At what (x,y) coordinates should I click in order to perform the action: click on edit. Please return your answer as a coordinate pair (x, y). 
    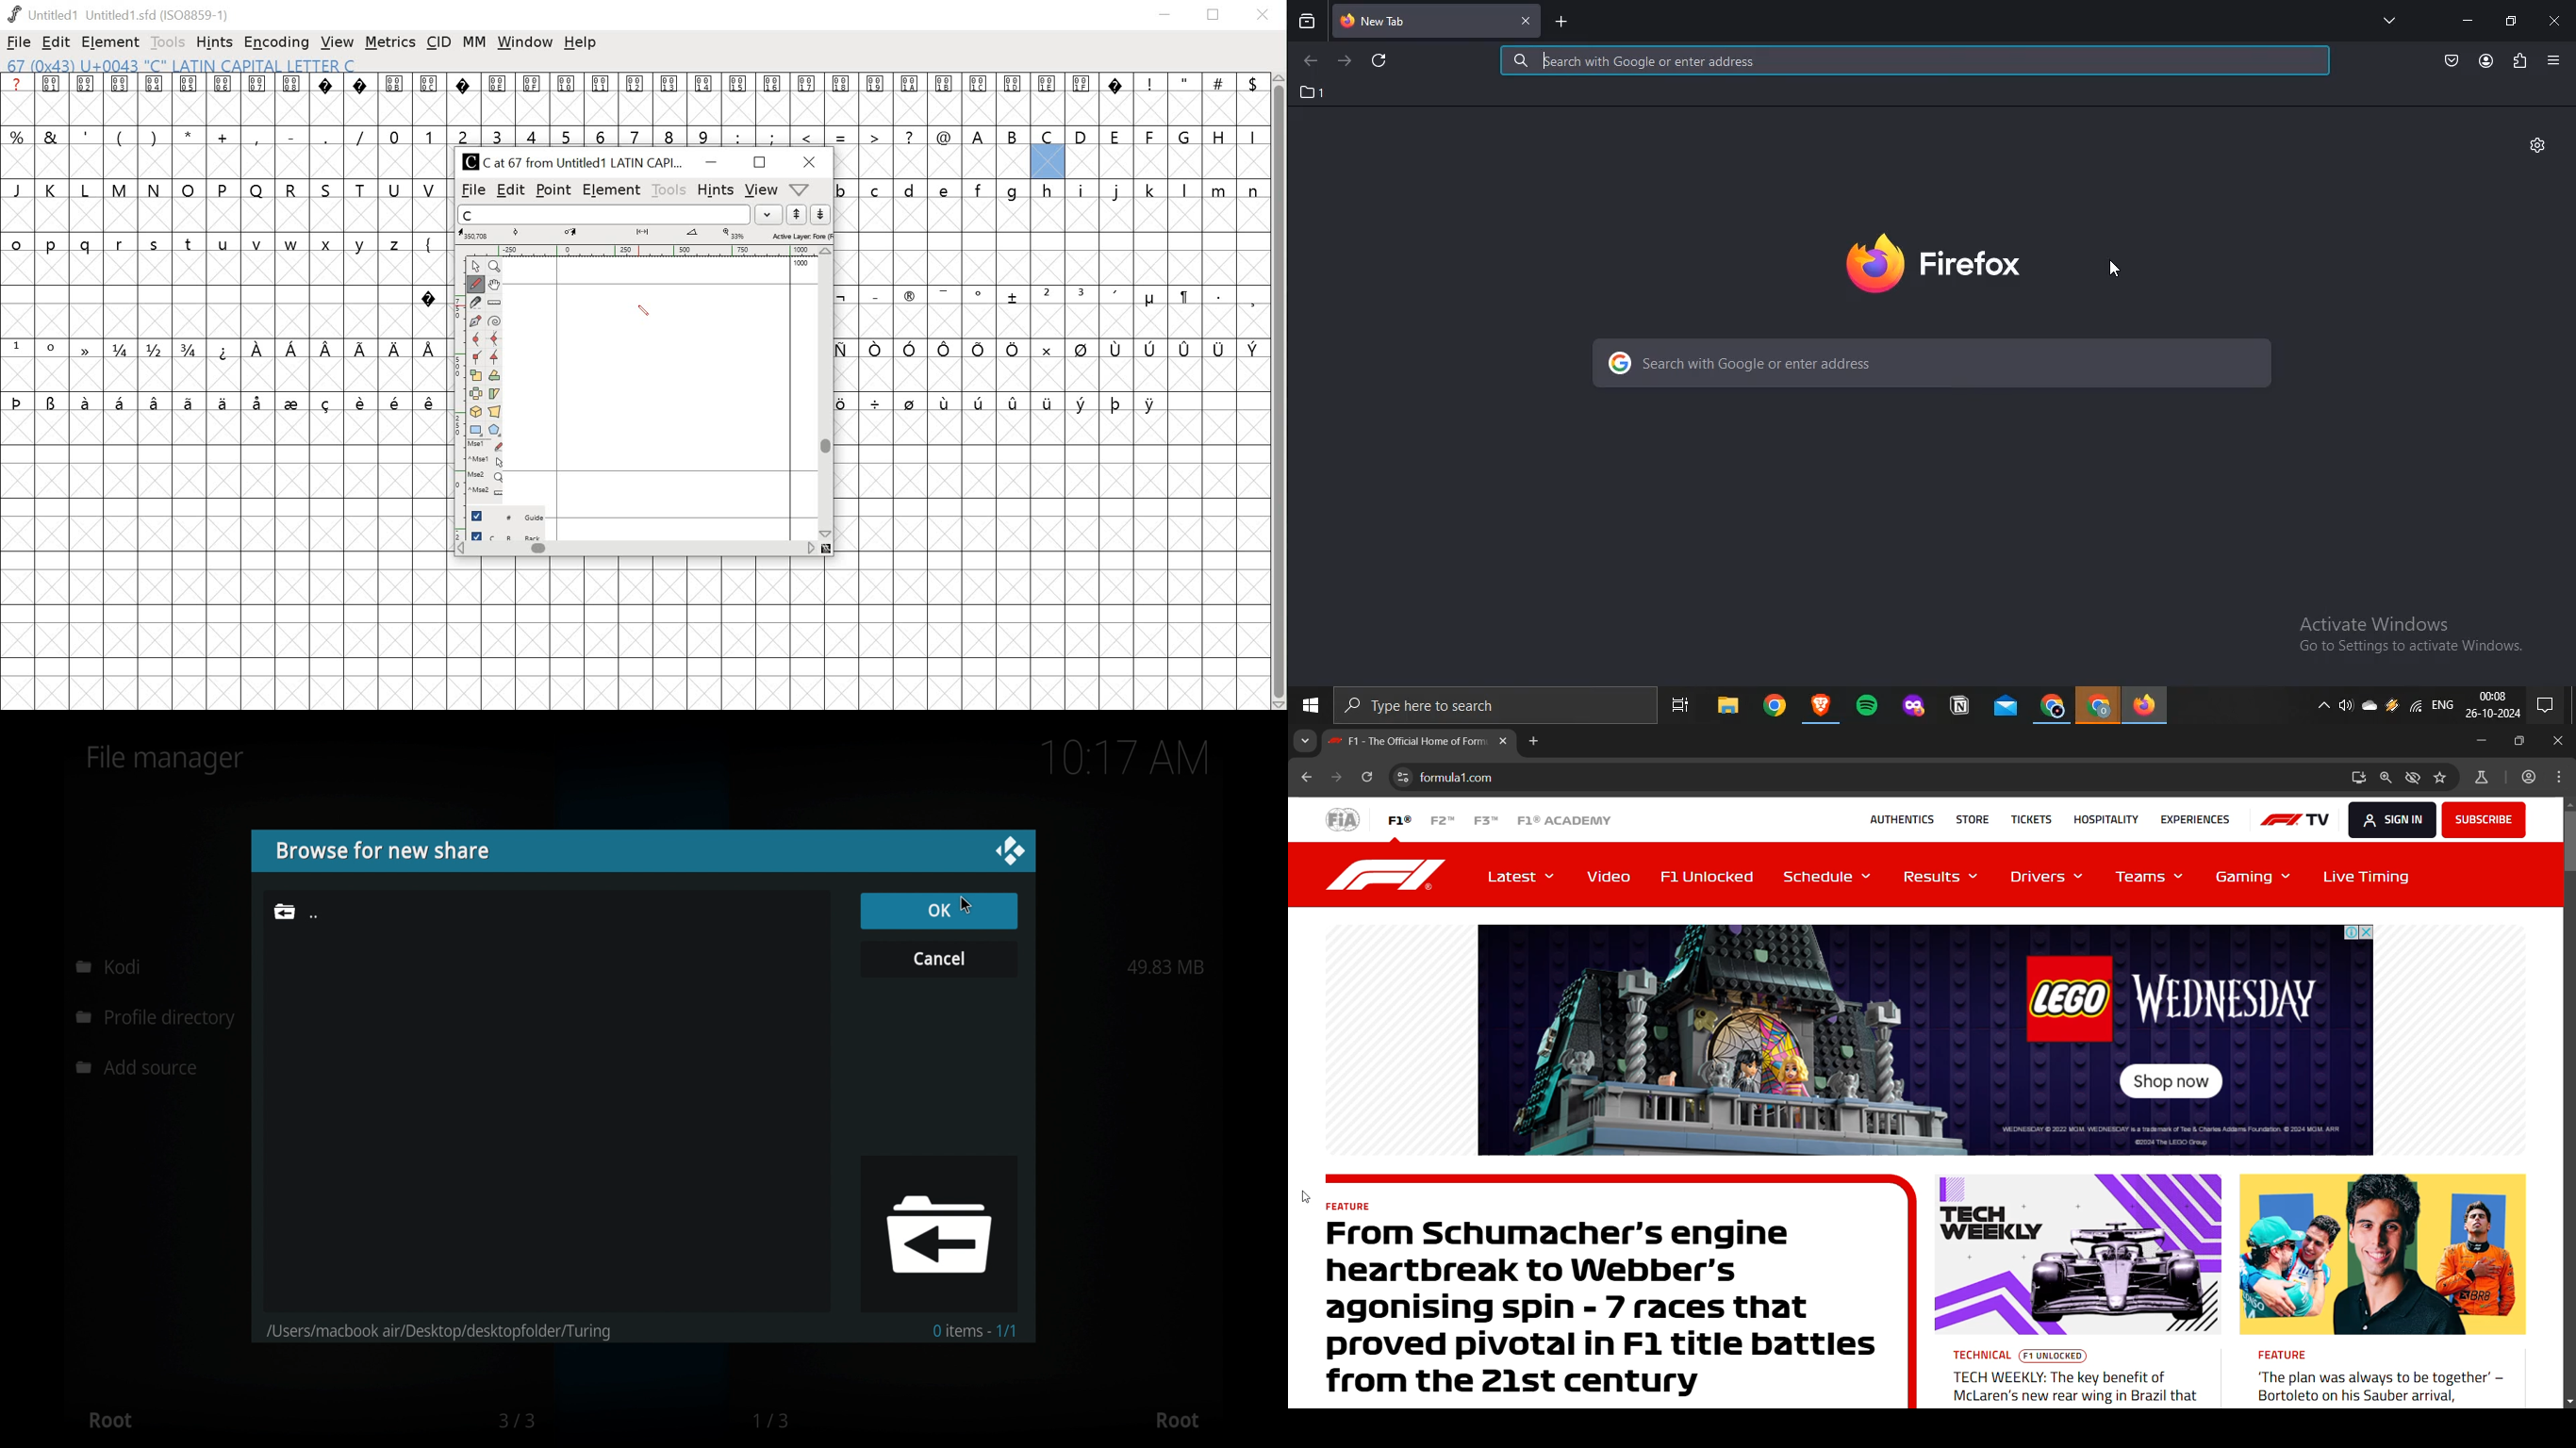
    Looking at the image, I should click on (511, 191).